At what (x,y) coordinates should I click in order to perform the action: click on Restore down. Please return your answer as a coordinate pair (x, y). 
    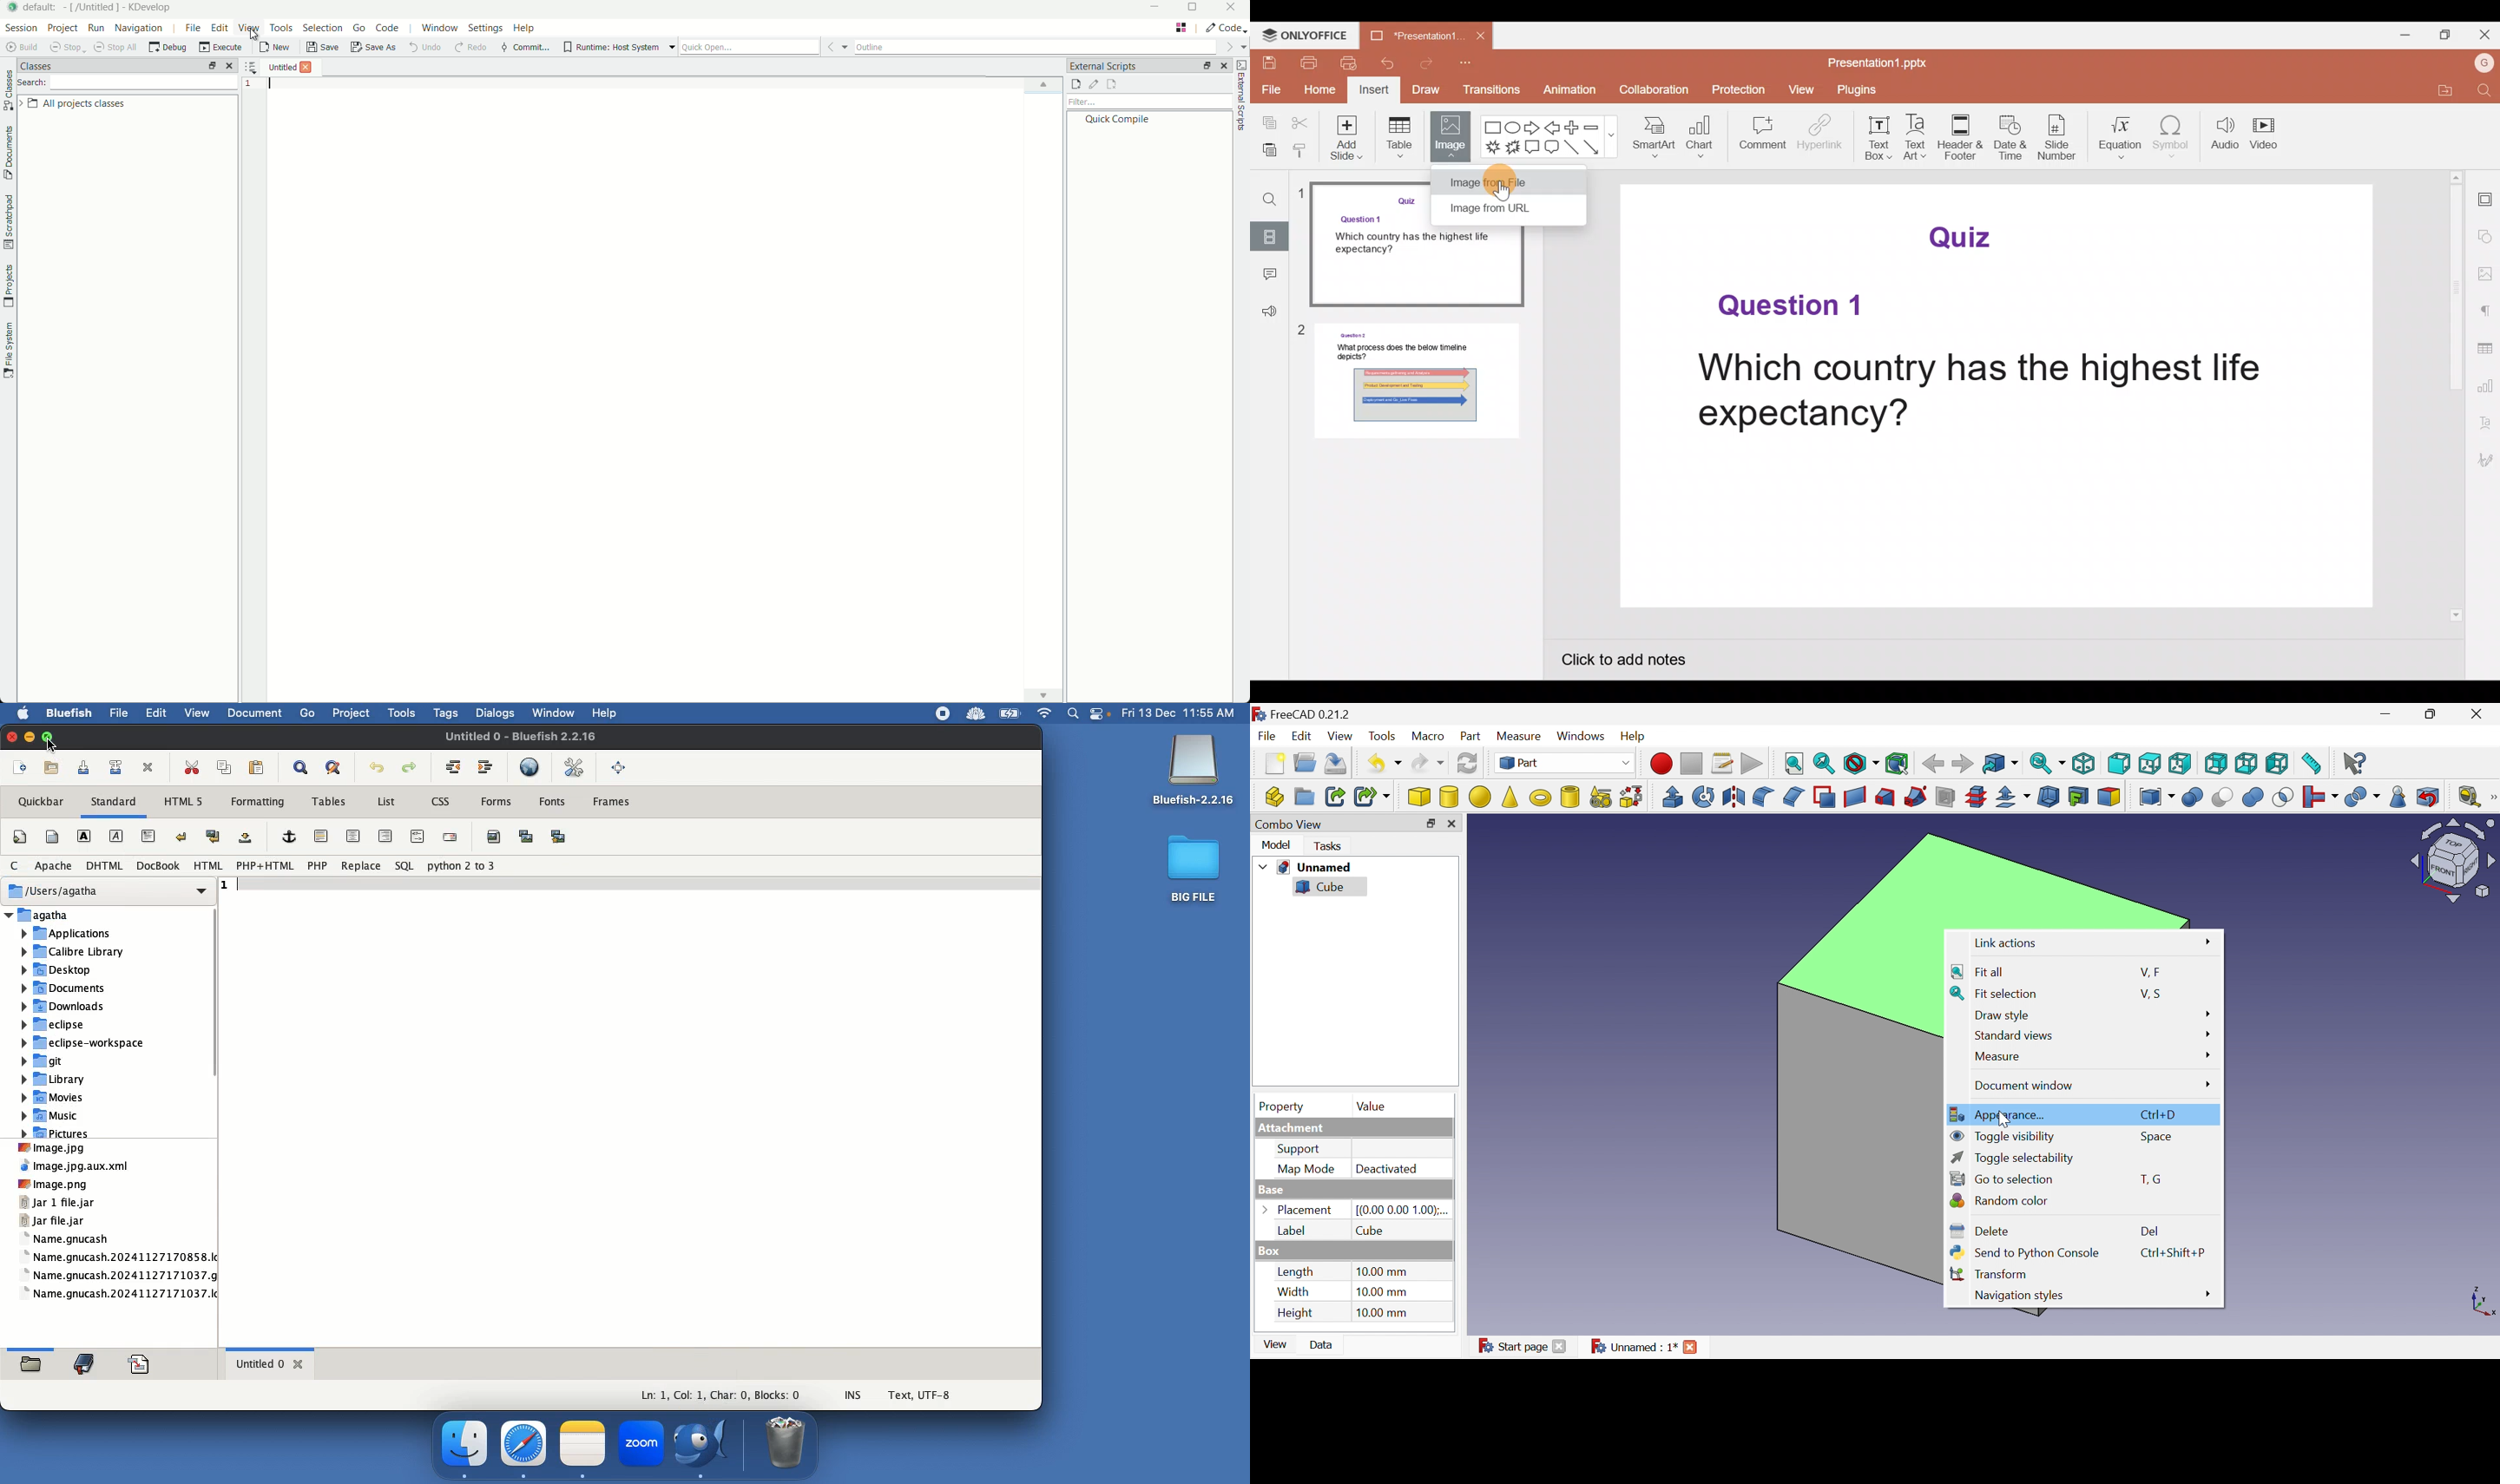
    Looking at the image, I should click on (1430, 824).